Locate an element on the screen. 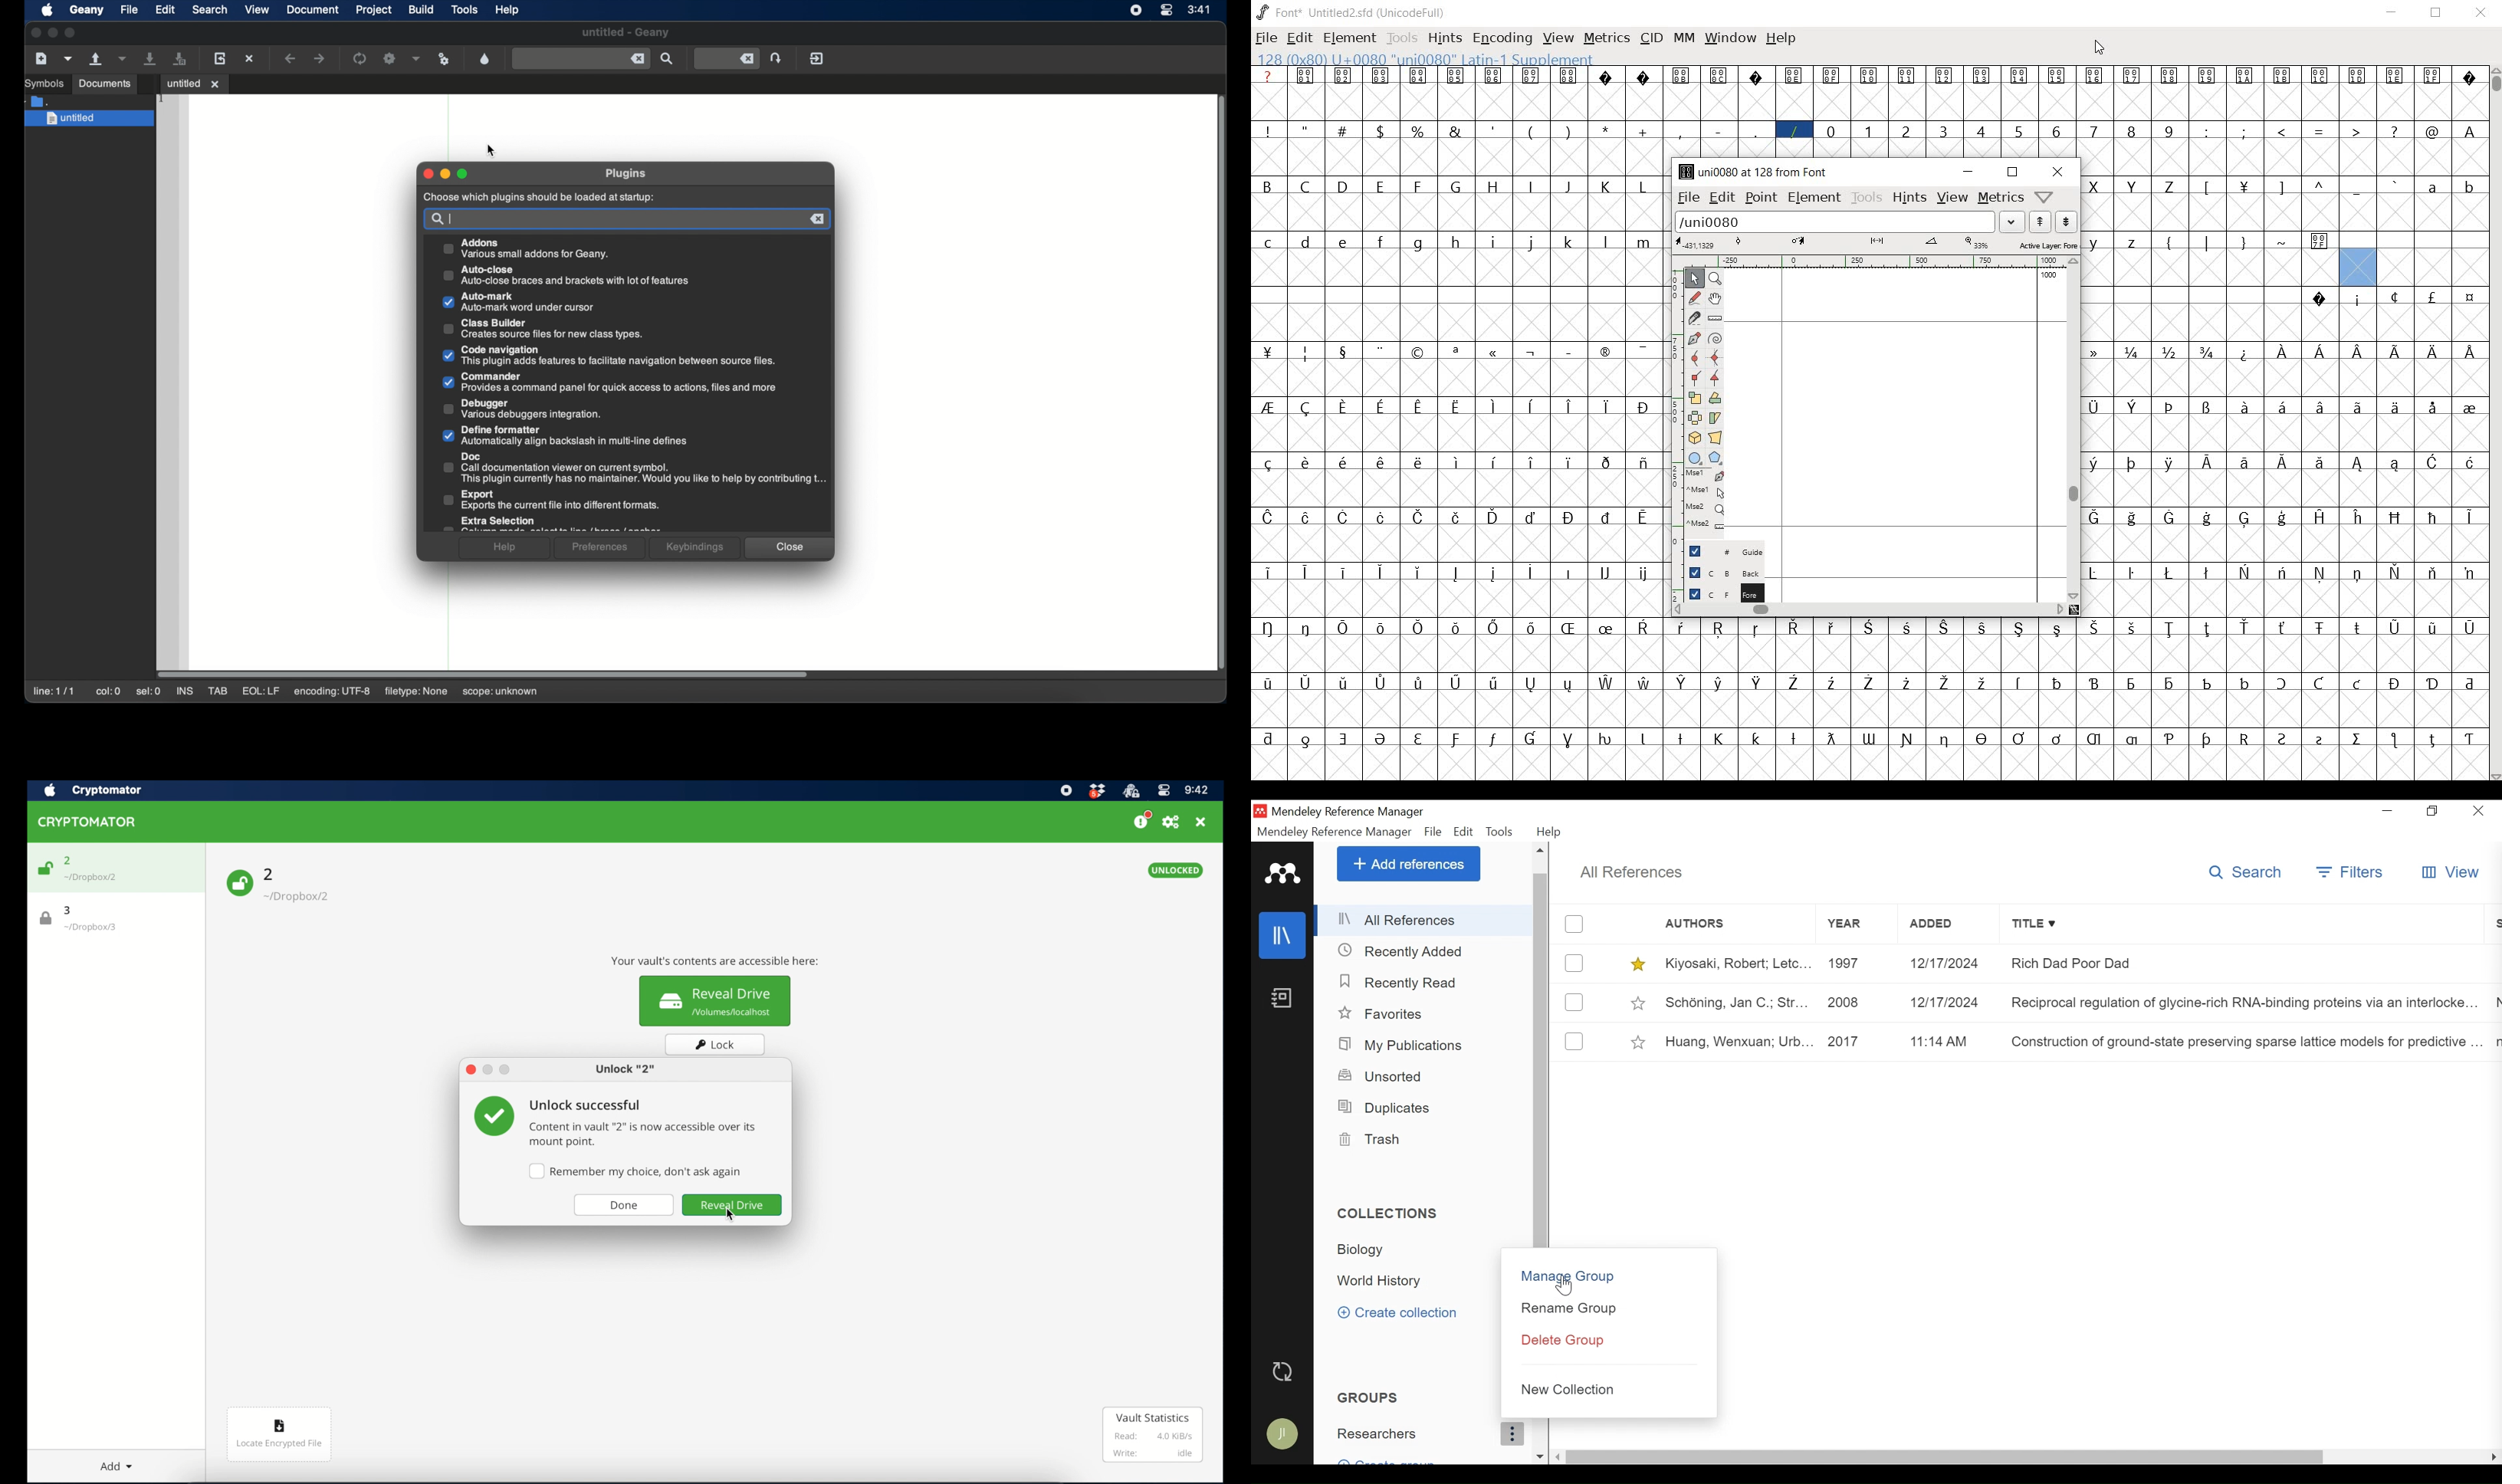  debugger is located at coordinates (520, 410).